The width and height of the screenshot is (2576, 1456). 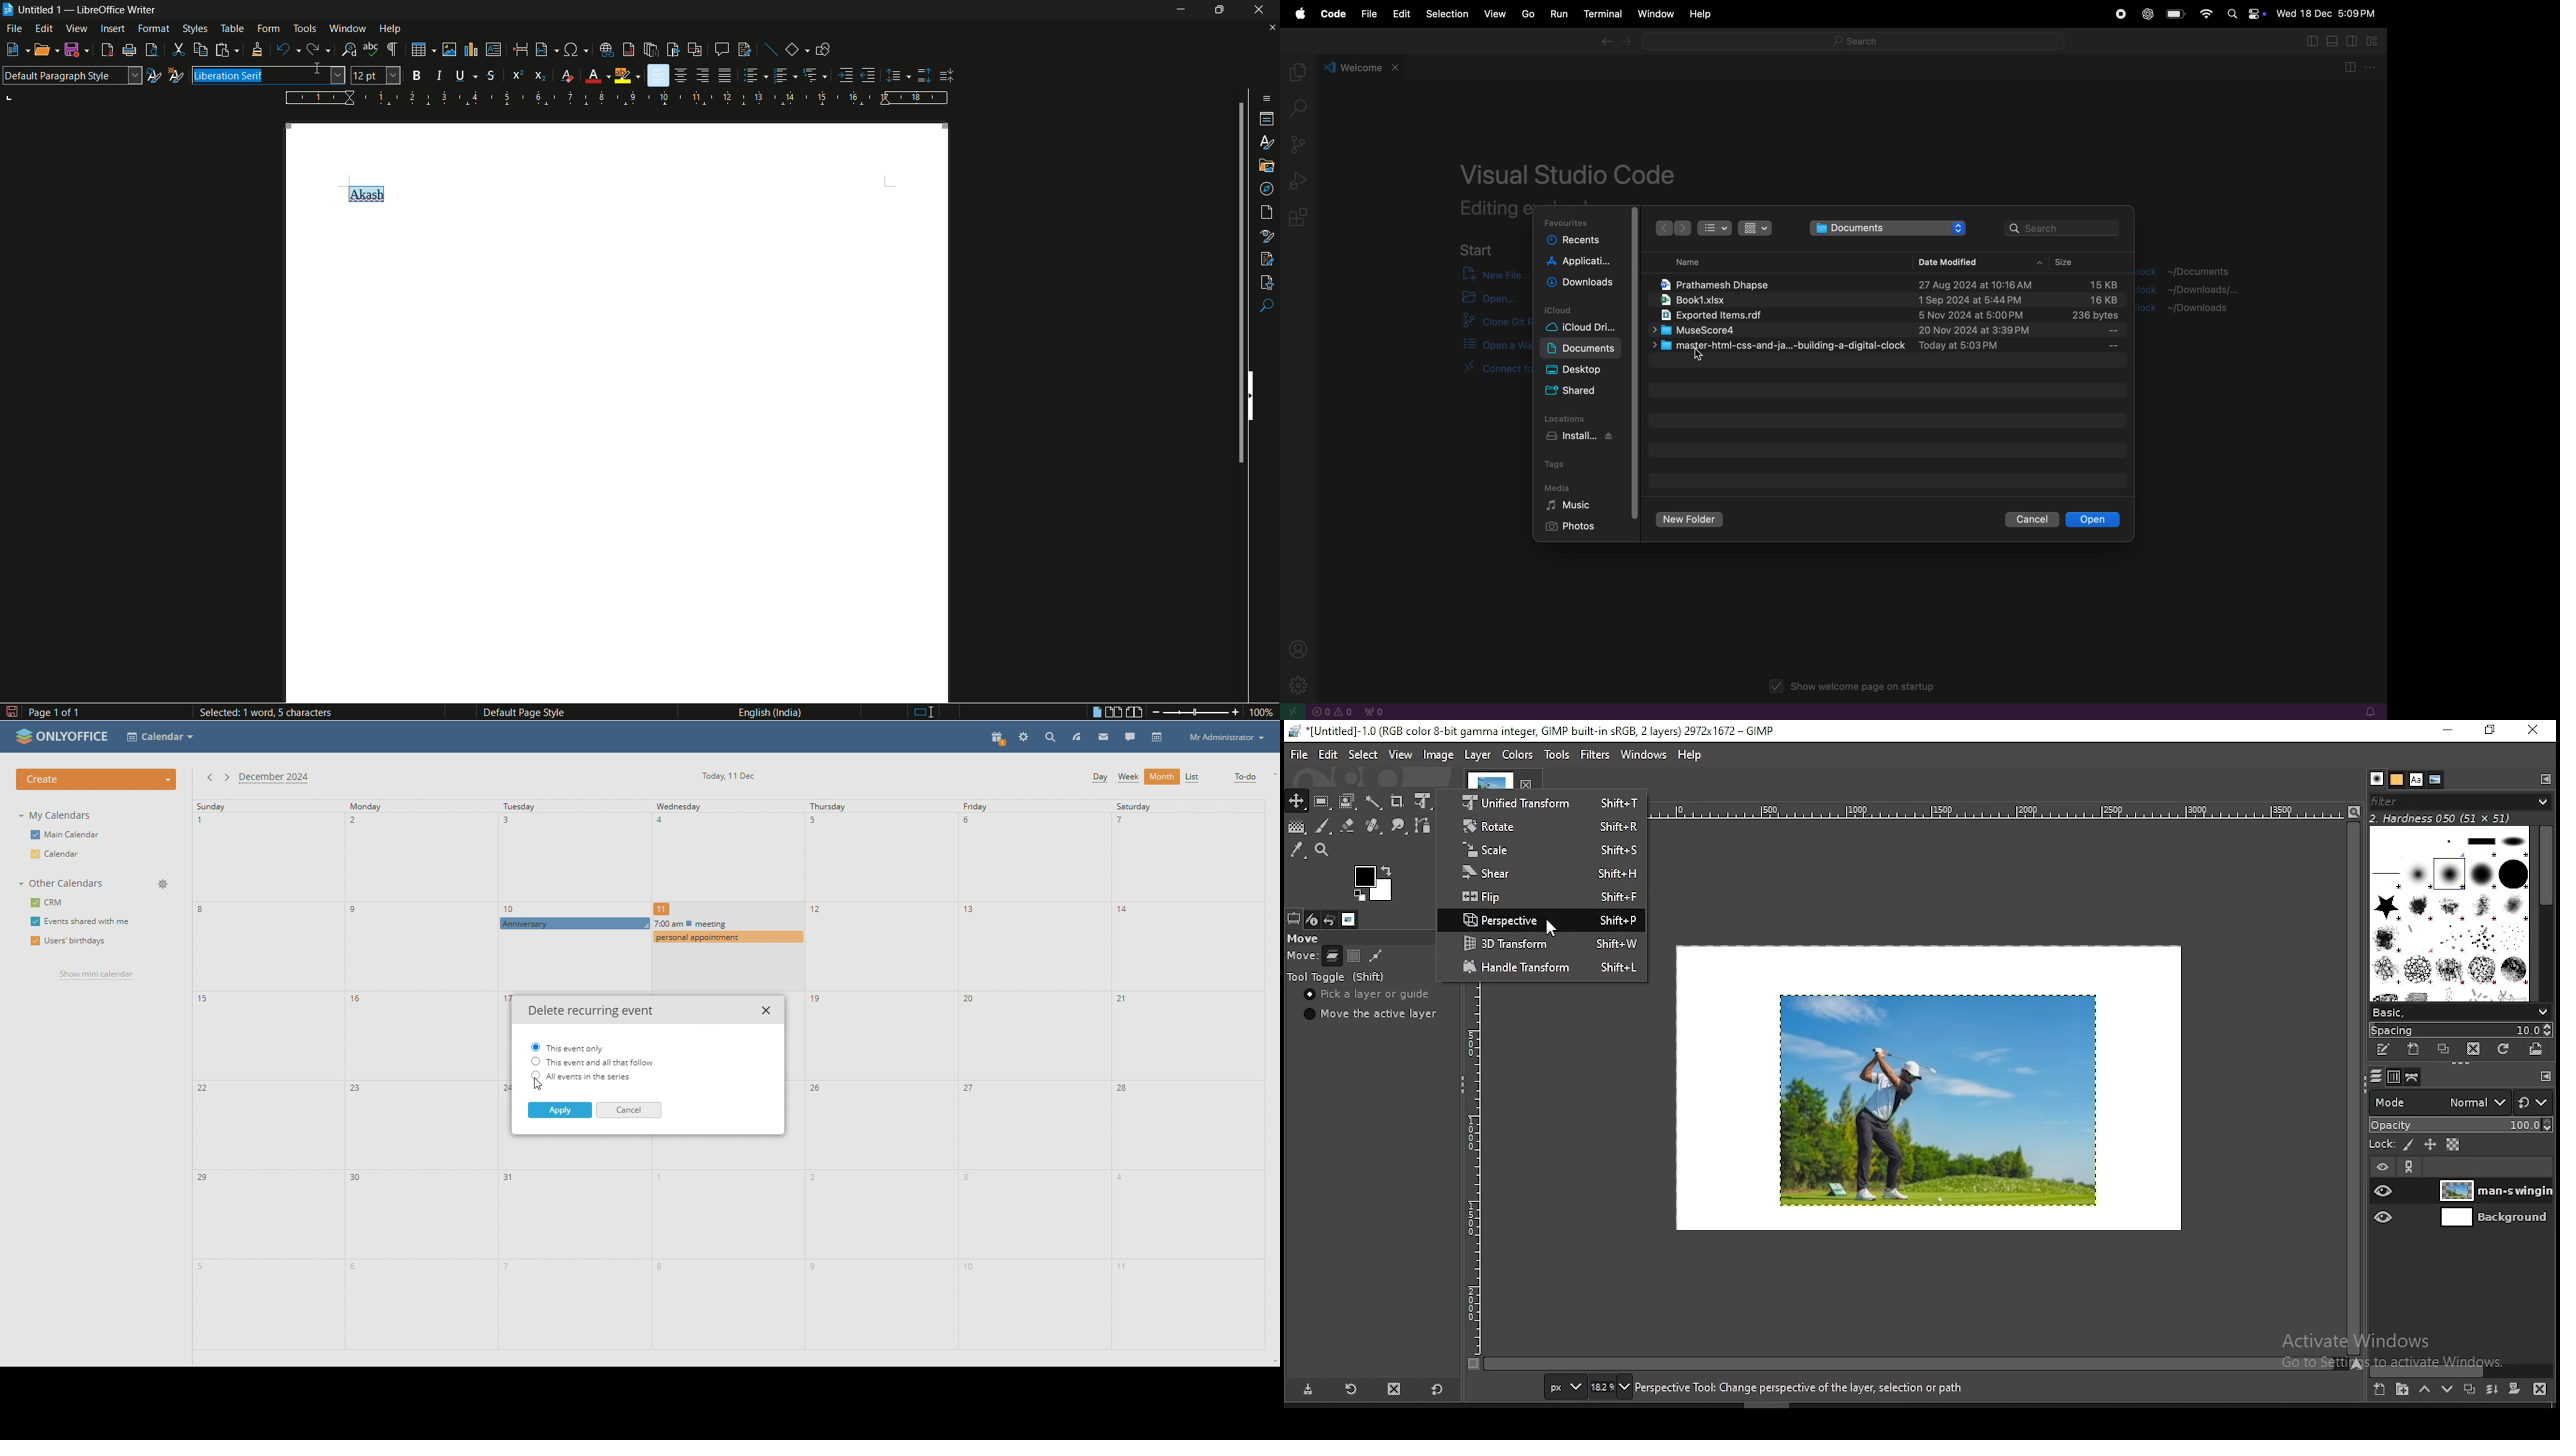 What do you see at coordinates (628, 1111) in the screenshot?
I see `cancel` at bounding box center [628, 1111].